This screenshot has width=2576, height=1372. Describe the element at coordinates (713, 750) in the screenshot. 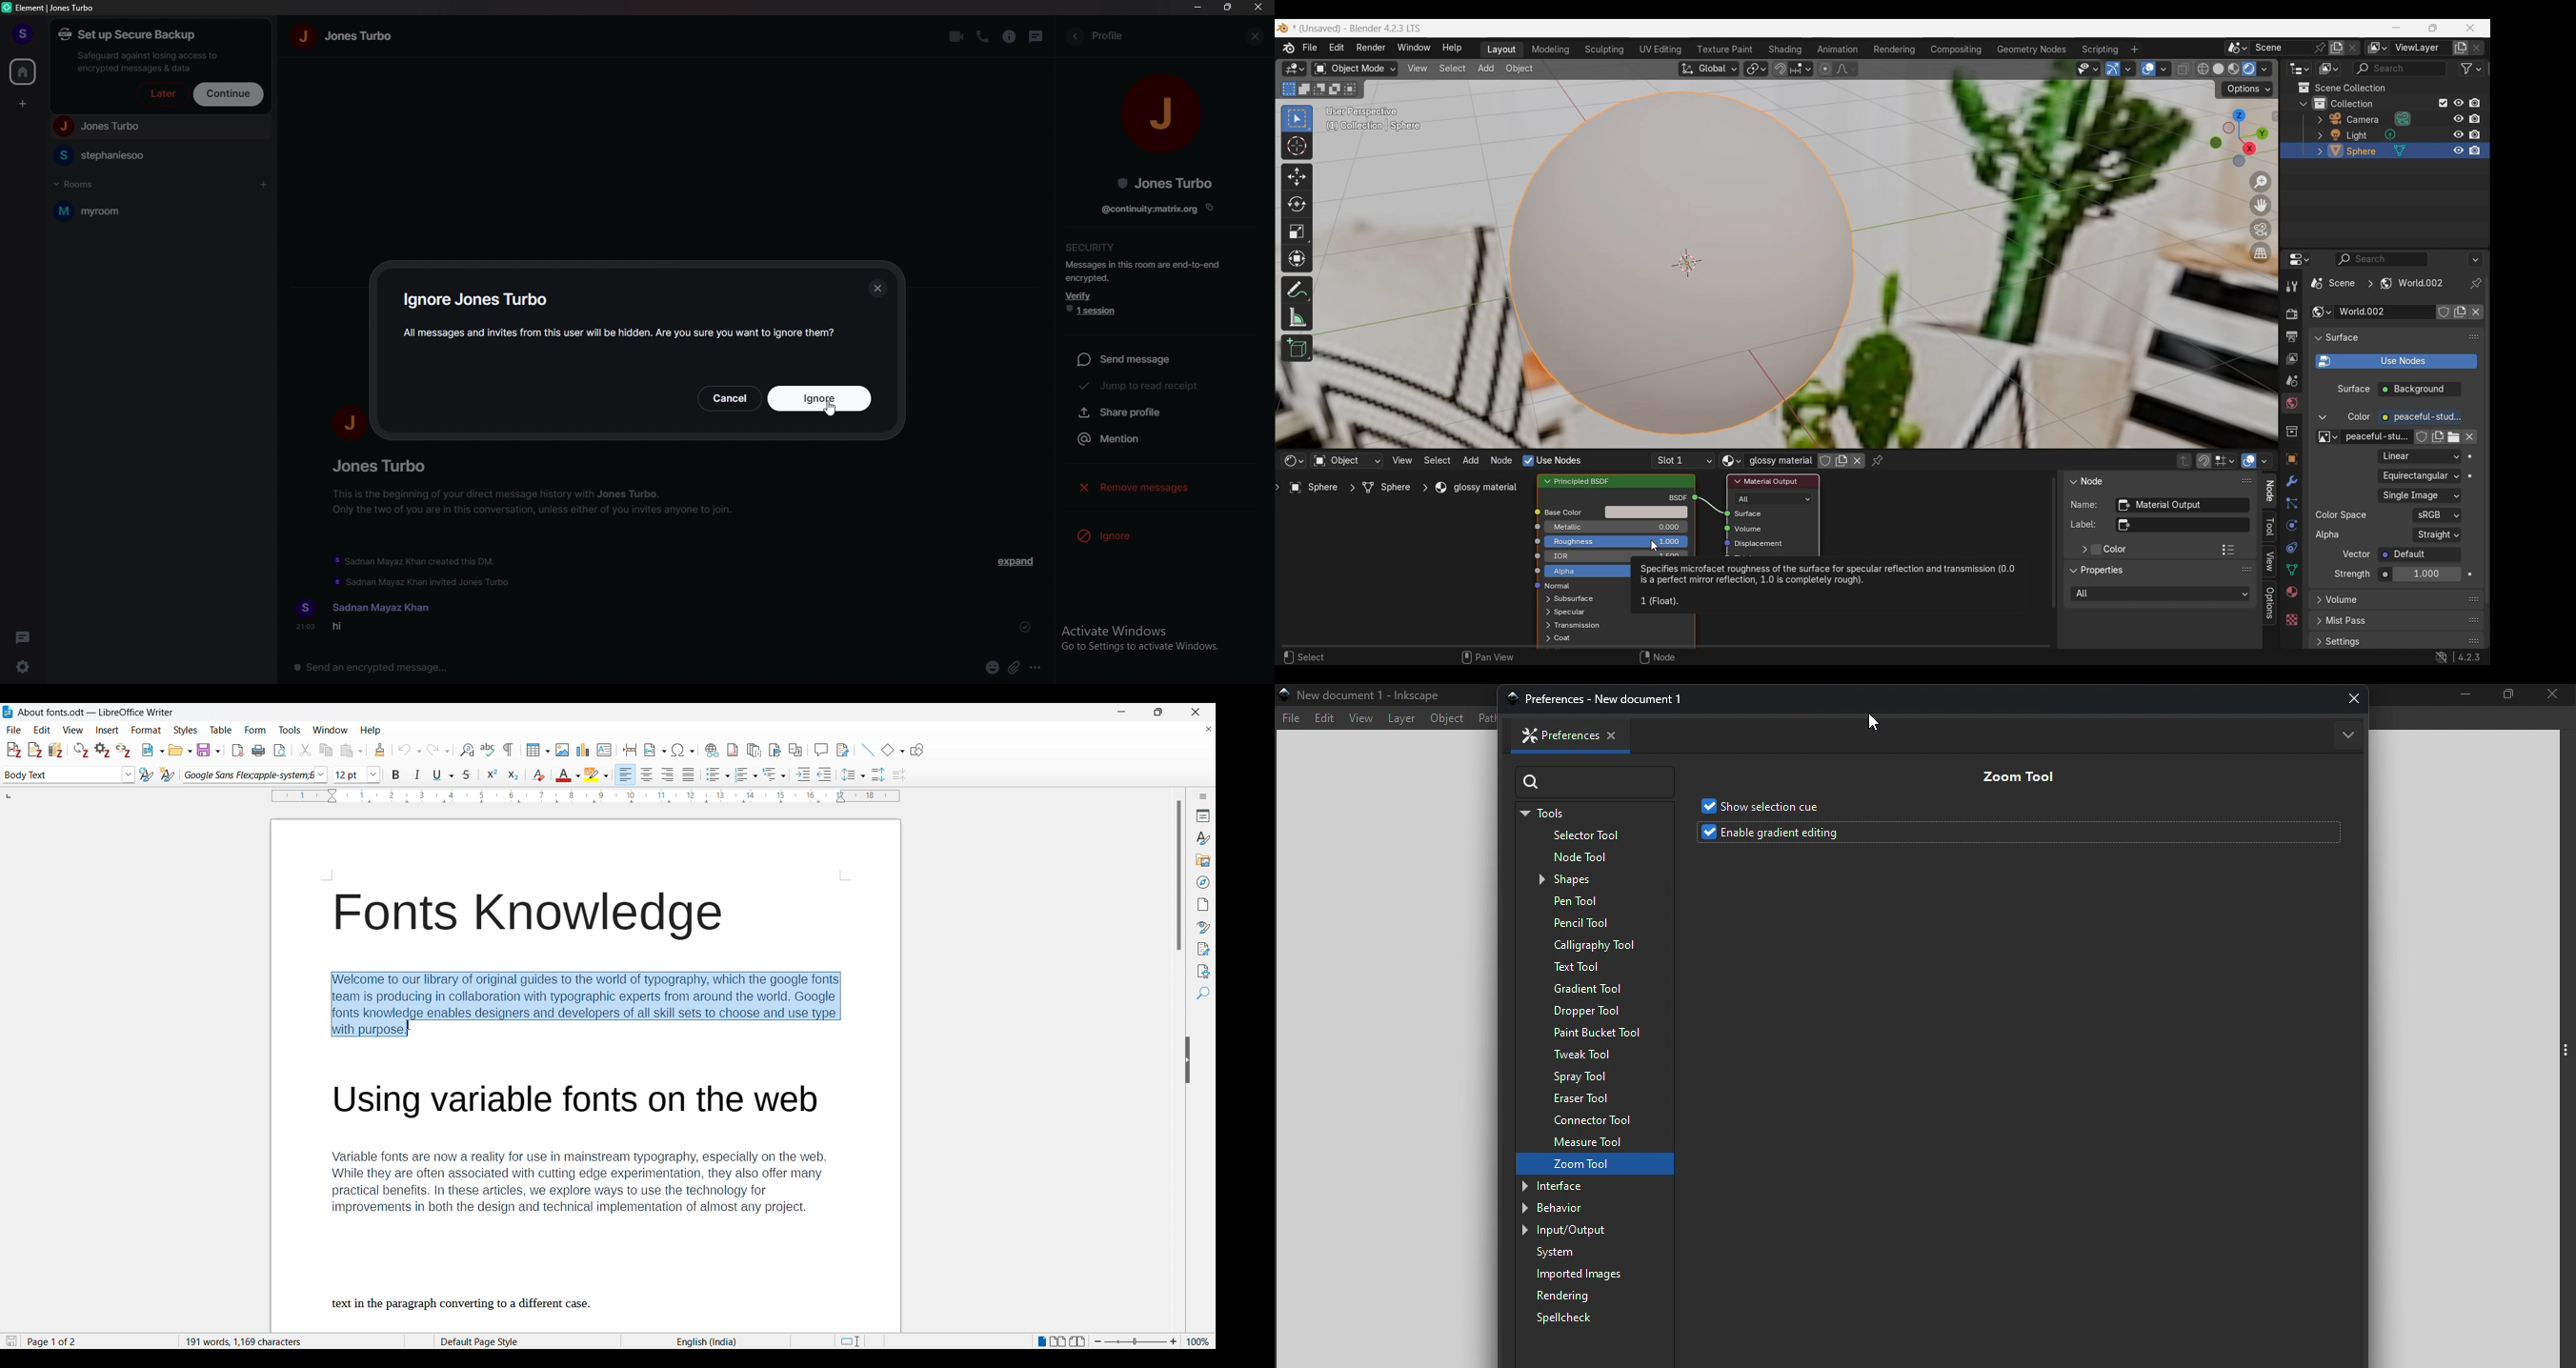

I see `Insert hyperlink` at that location.